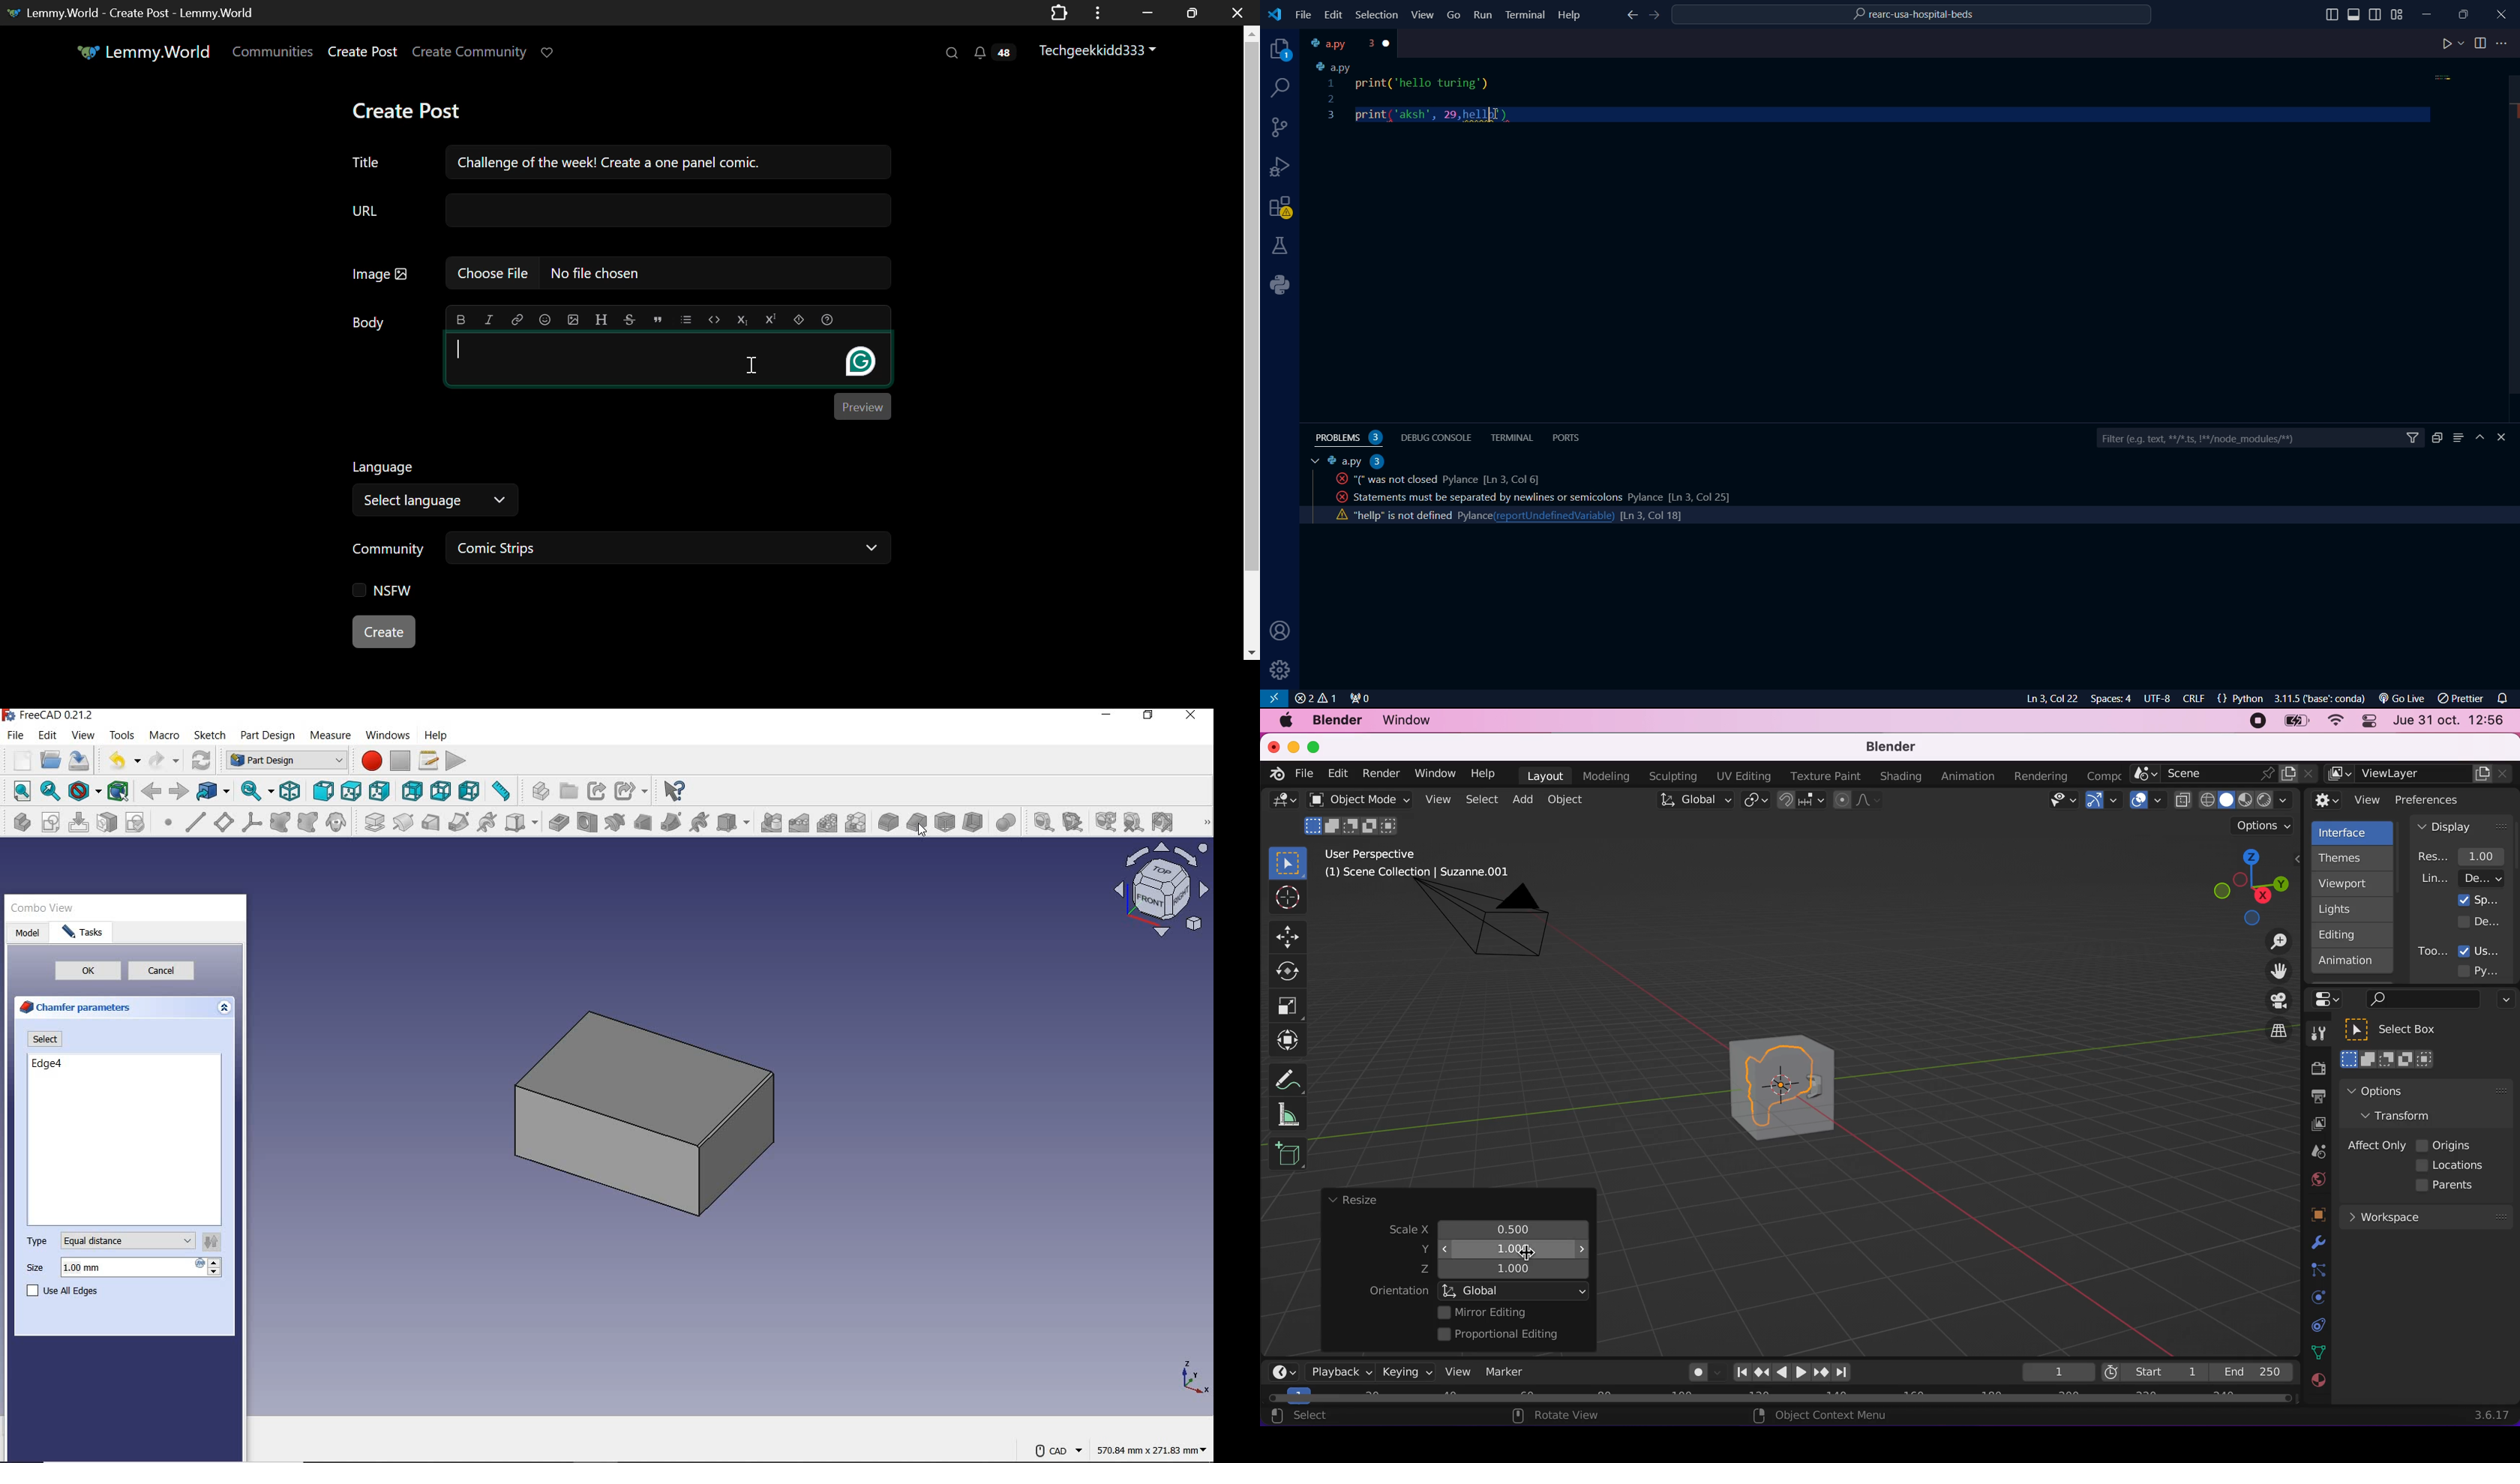  I want to click on pad, so click(373, 822).